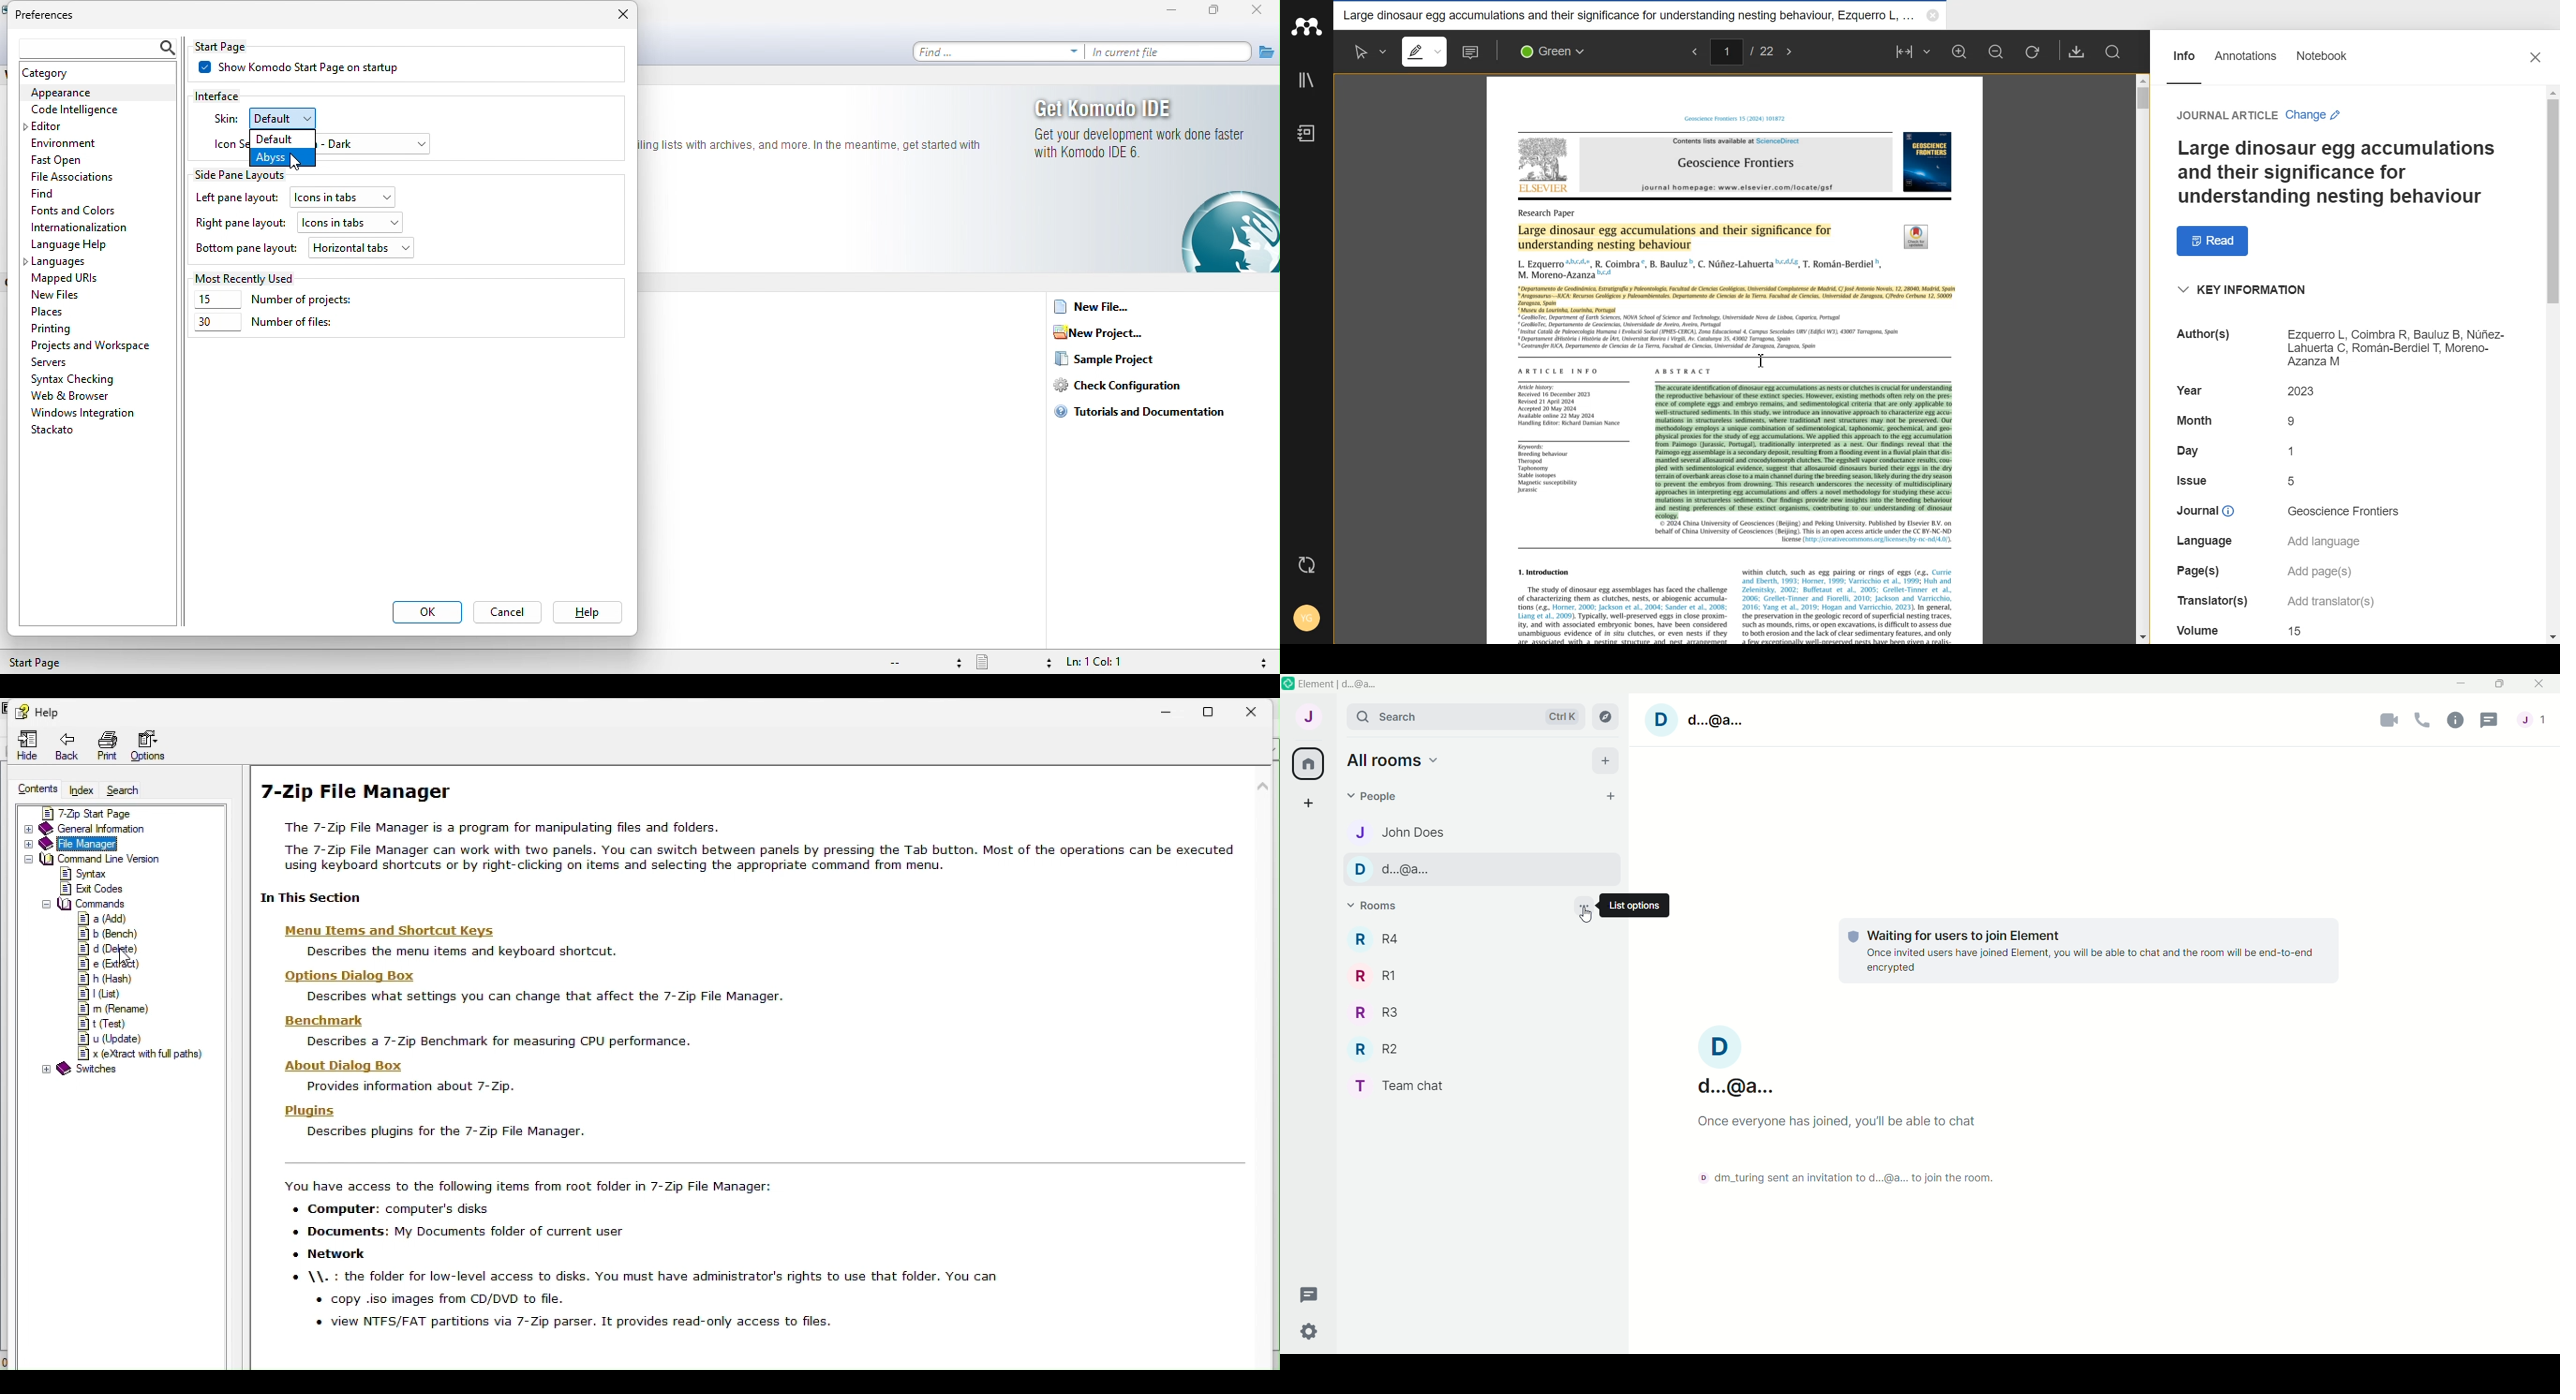 The height and width of the screenshot is (1400, 2576). Describe the element at coordinates (109, 950) in the screenshot. I see `d` at that location.